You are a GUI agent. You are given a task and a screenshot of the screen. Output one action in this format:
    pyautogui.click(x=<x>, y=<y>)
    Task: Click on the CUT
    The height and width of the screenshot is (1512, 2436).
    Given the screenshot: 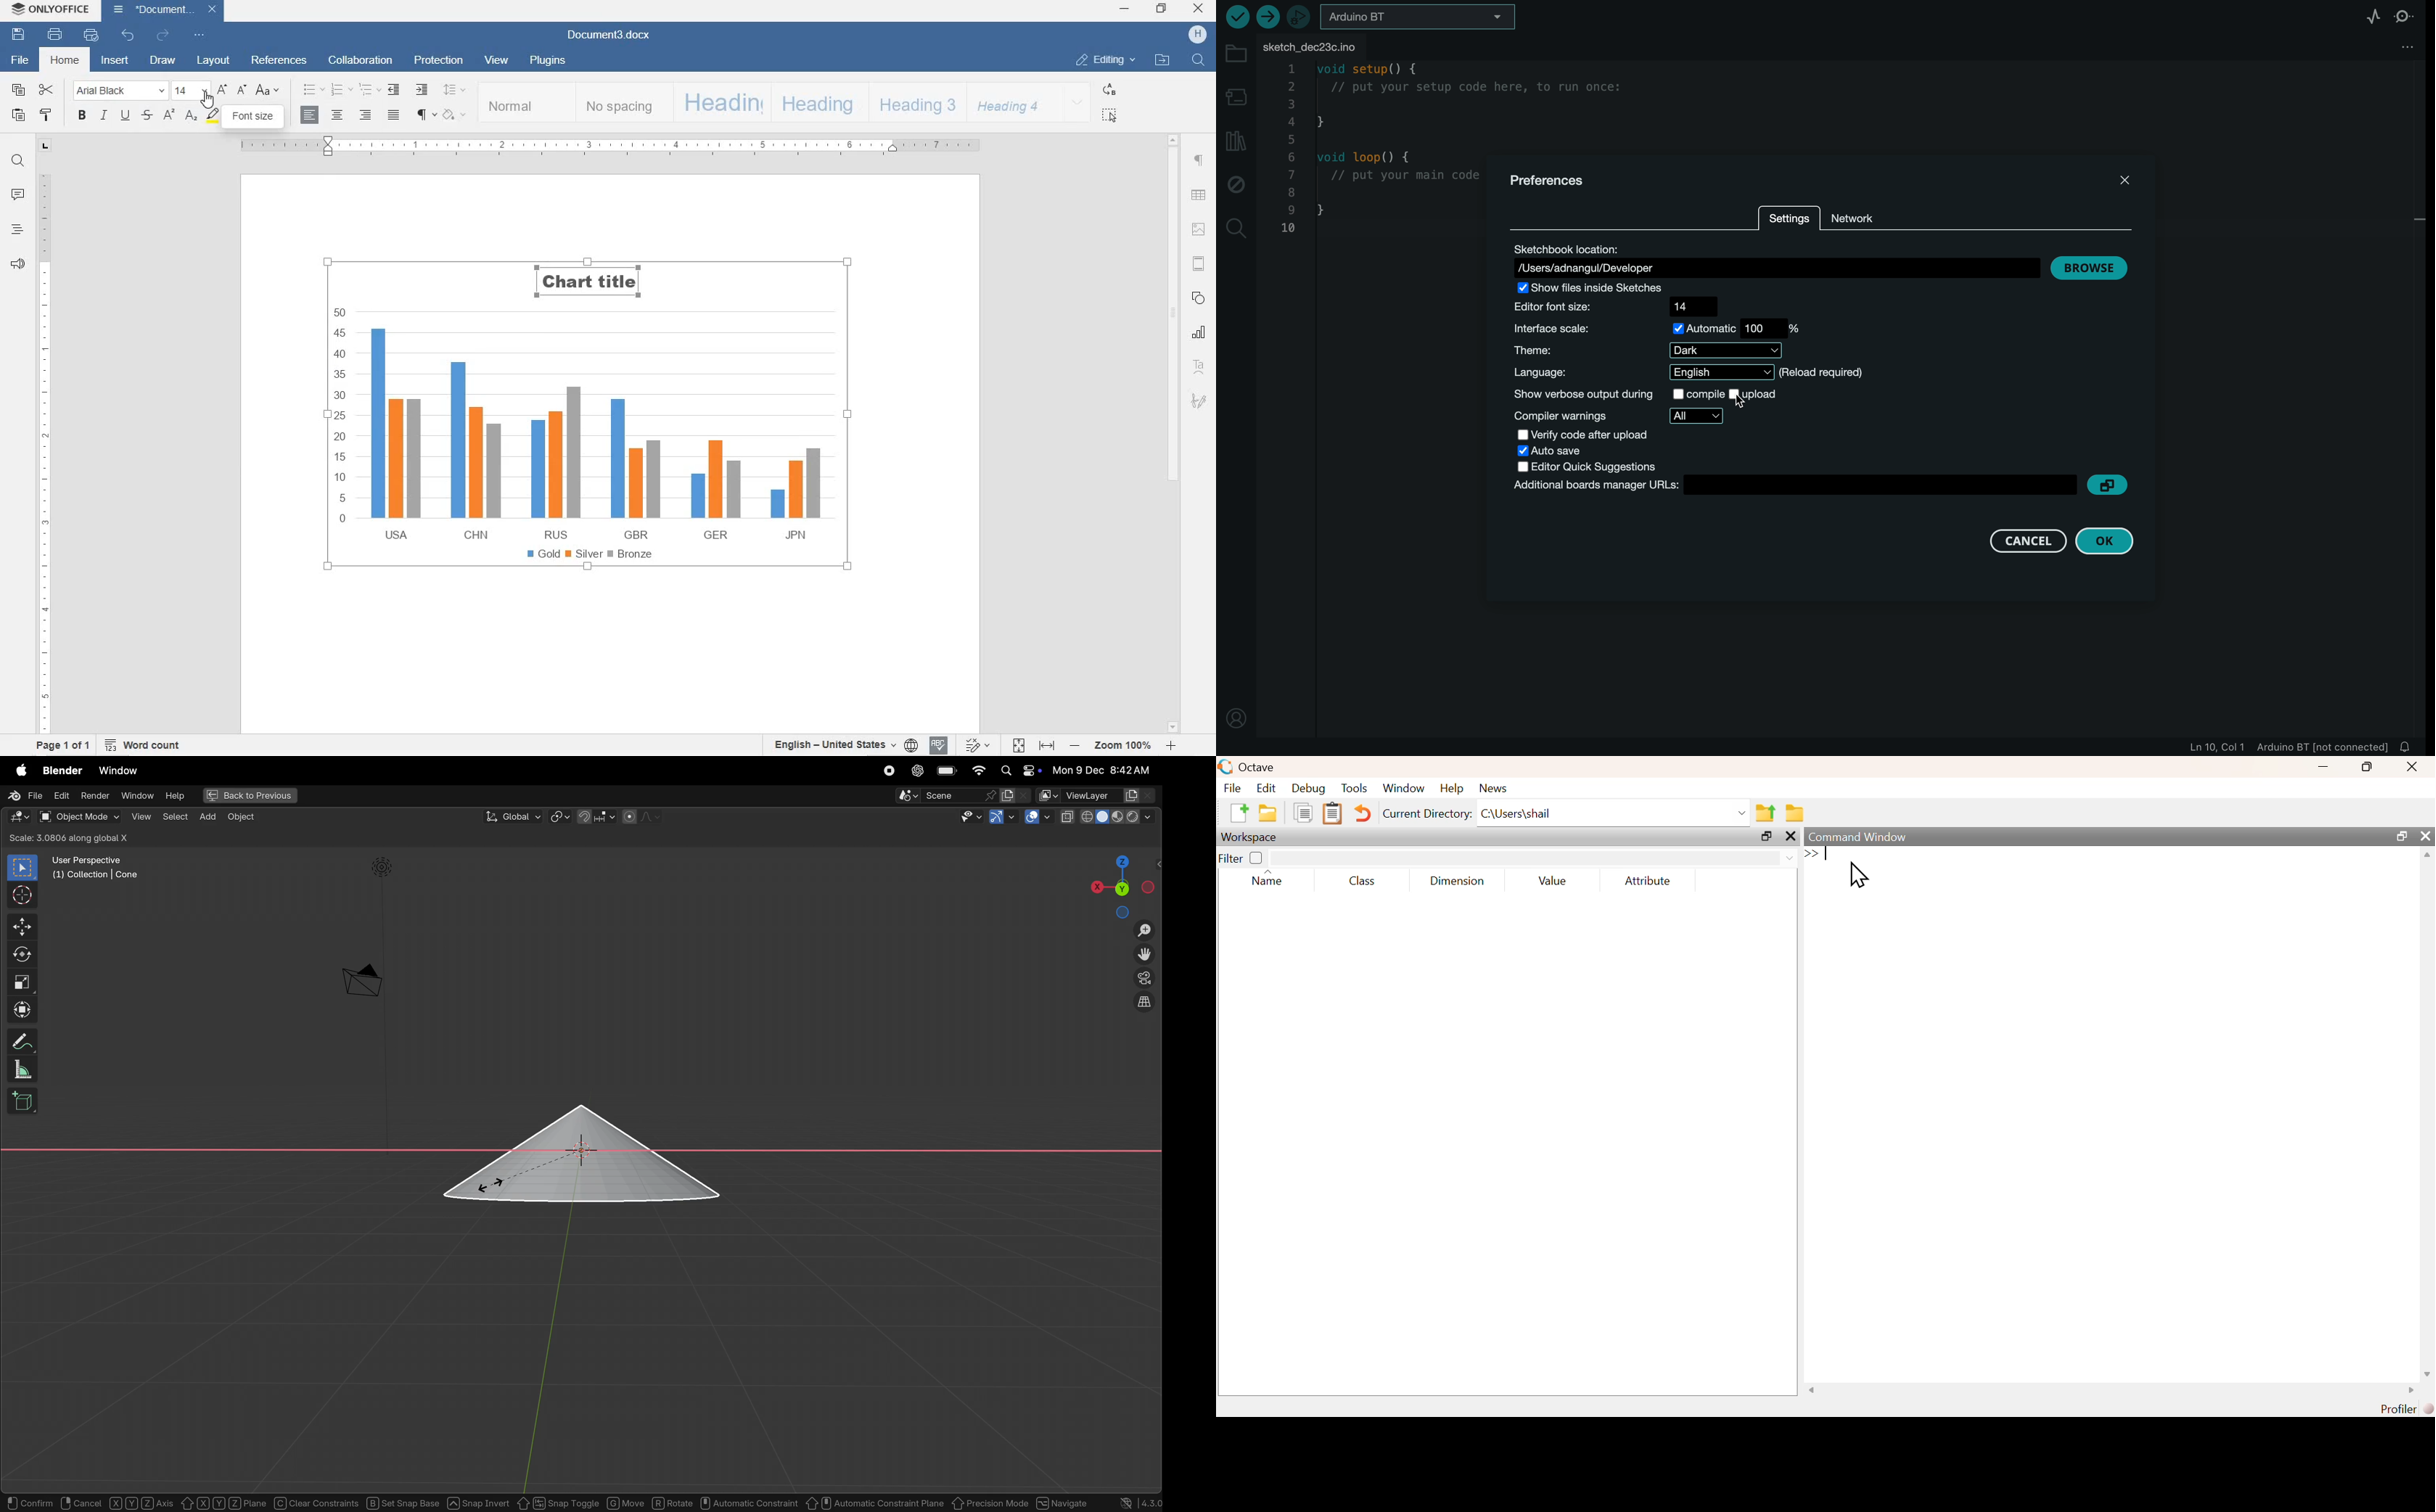 What is the action you would take?
    pyautogui.click(x=48, y=90)
    